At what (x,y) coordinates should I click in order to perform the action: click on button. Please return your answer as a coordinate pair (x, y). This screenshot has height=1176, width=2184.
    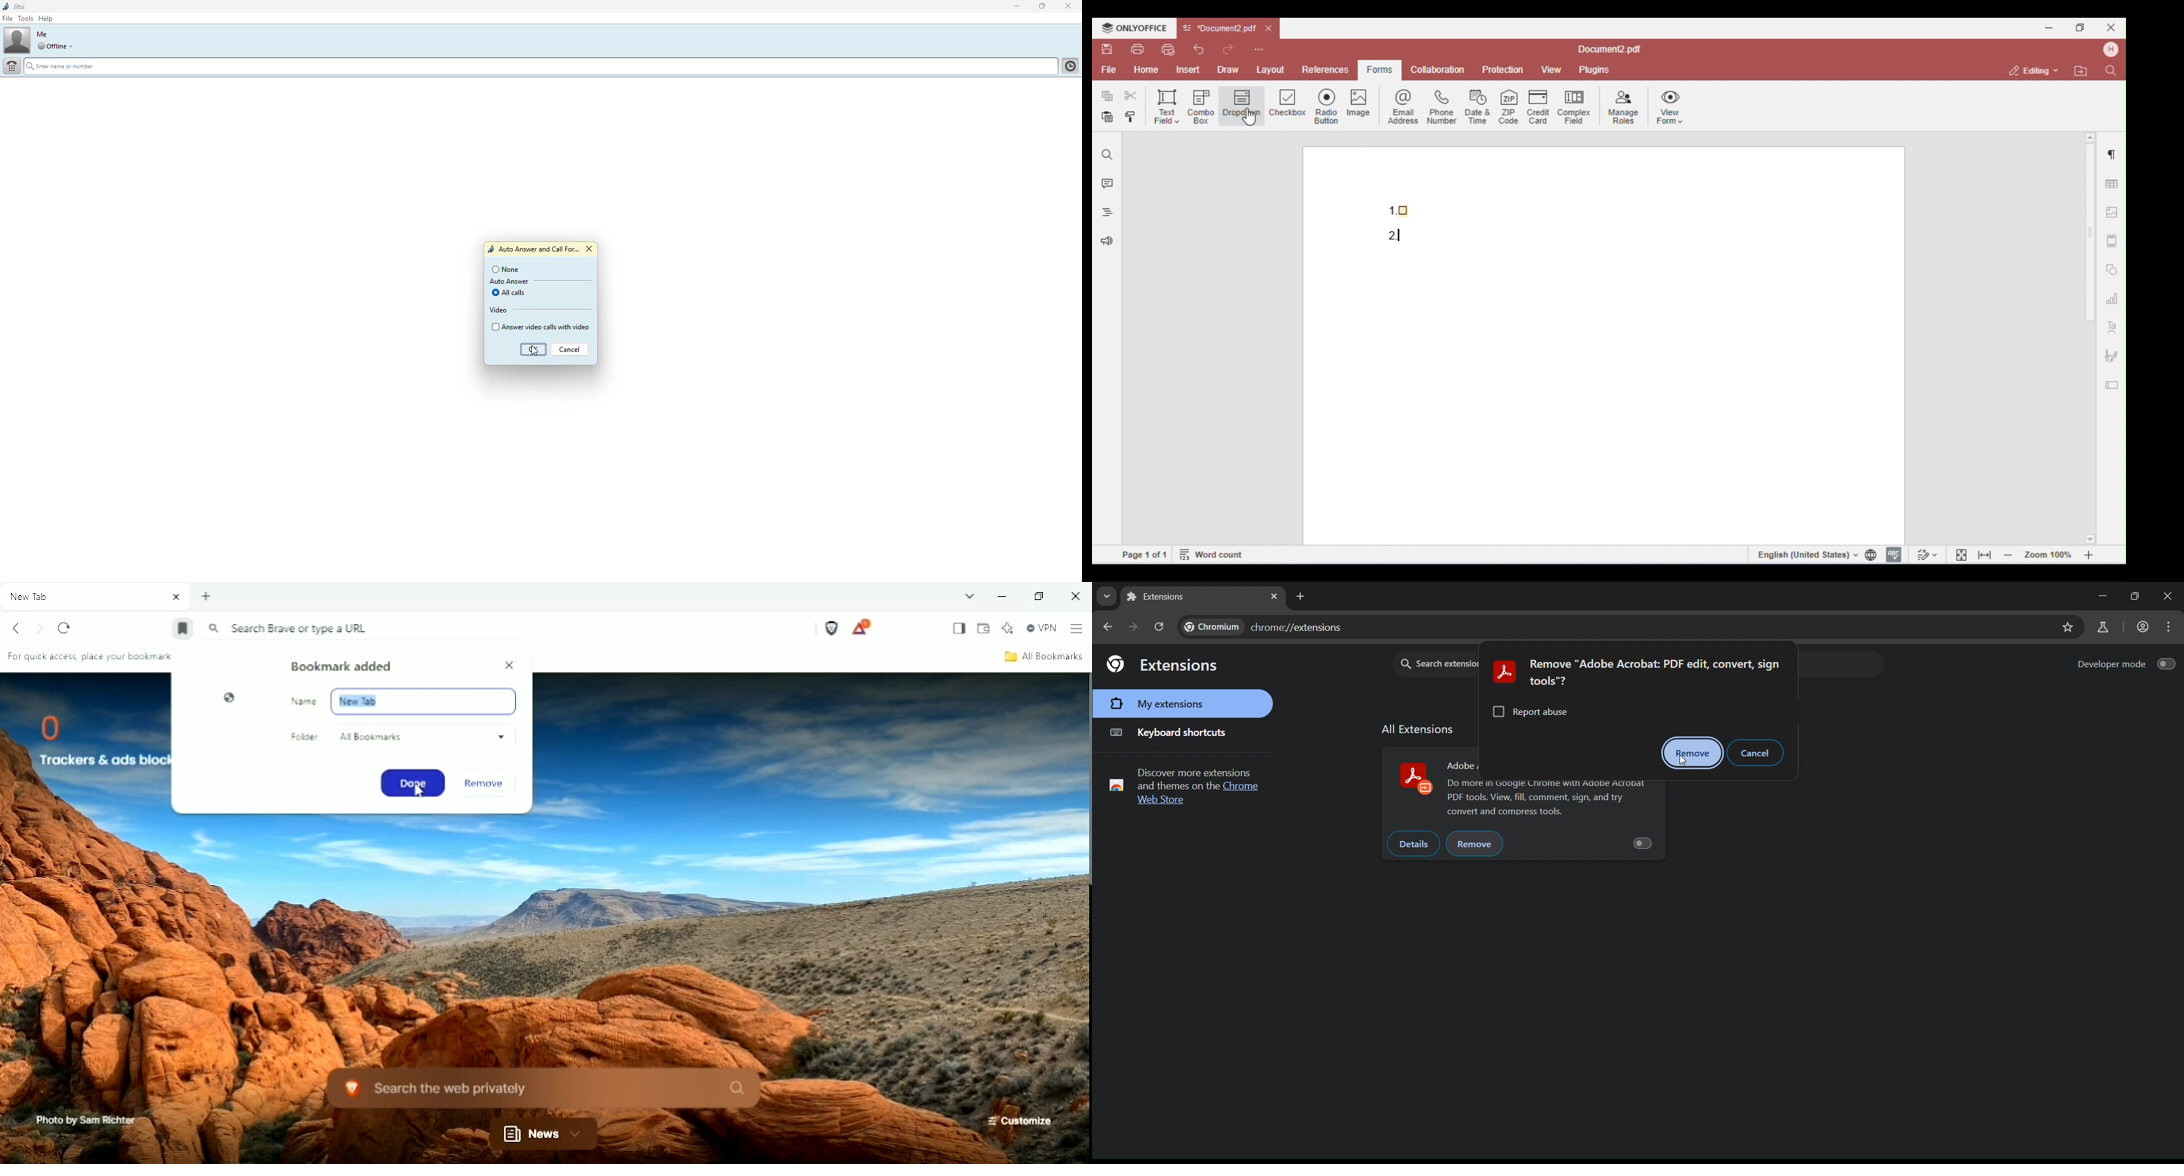
    Looking at the image, I should click on (1633, 843).